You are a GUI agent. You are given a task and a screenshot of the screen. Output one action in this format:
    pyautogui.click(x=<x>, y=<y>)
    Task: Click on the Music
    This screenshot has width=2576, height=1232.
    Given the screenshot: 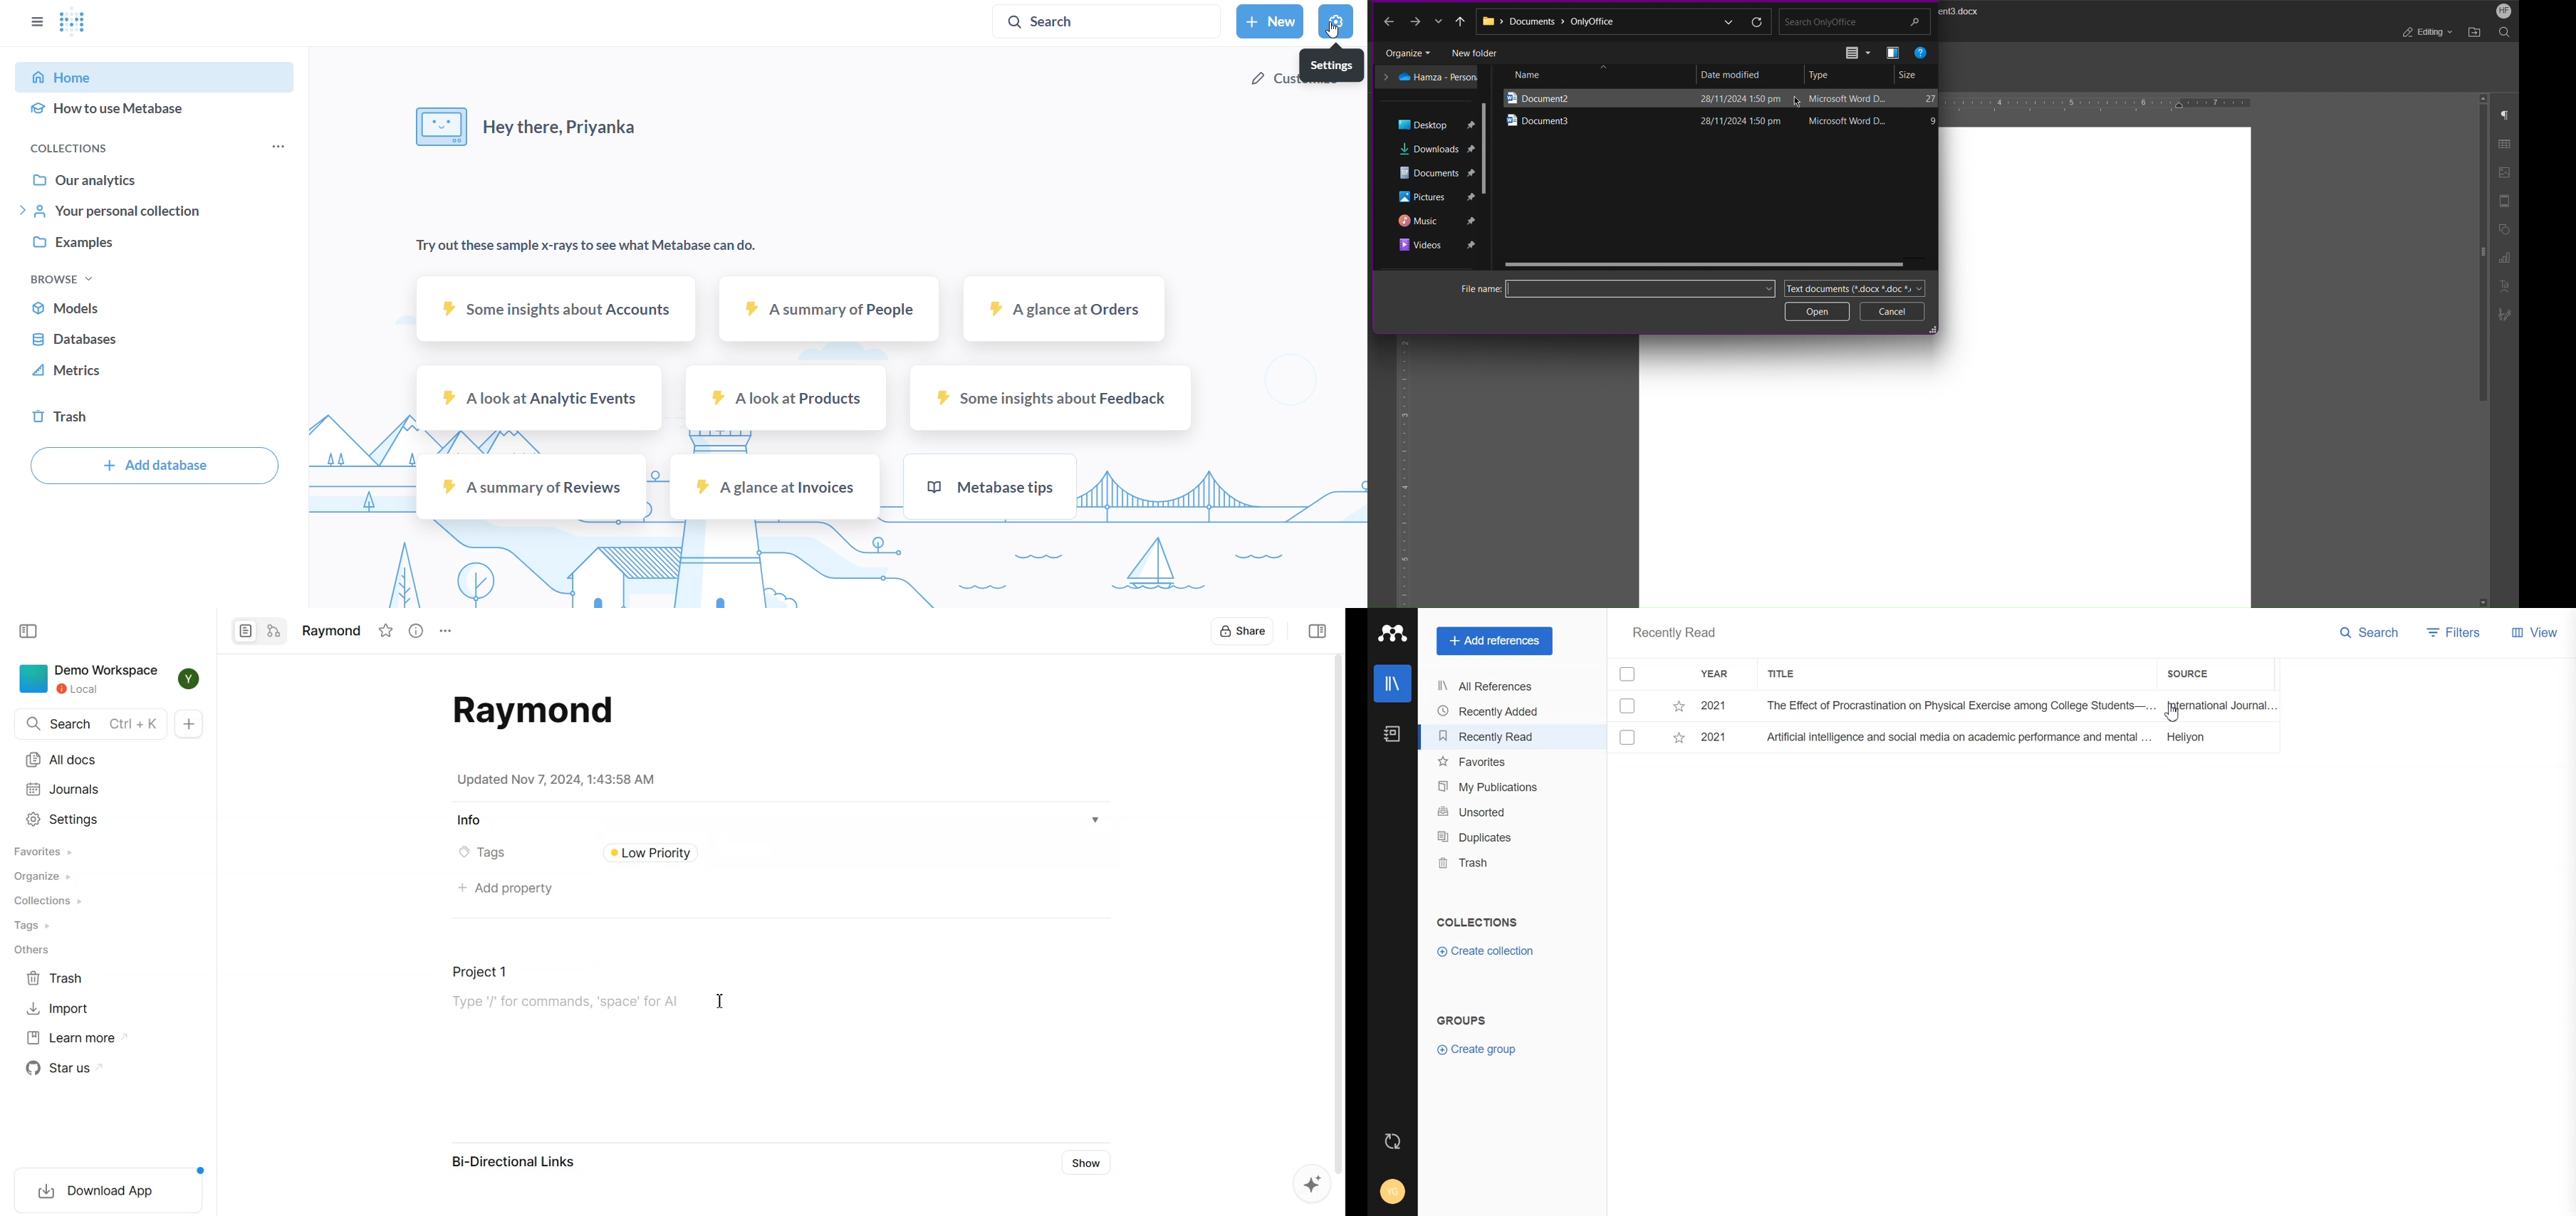 What is the action you would take?
    pyautogui.click(x=1438, y=219)
    